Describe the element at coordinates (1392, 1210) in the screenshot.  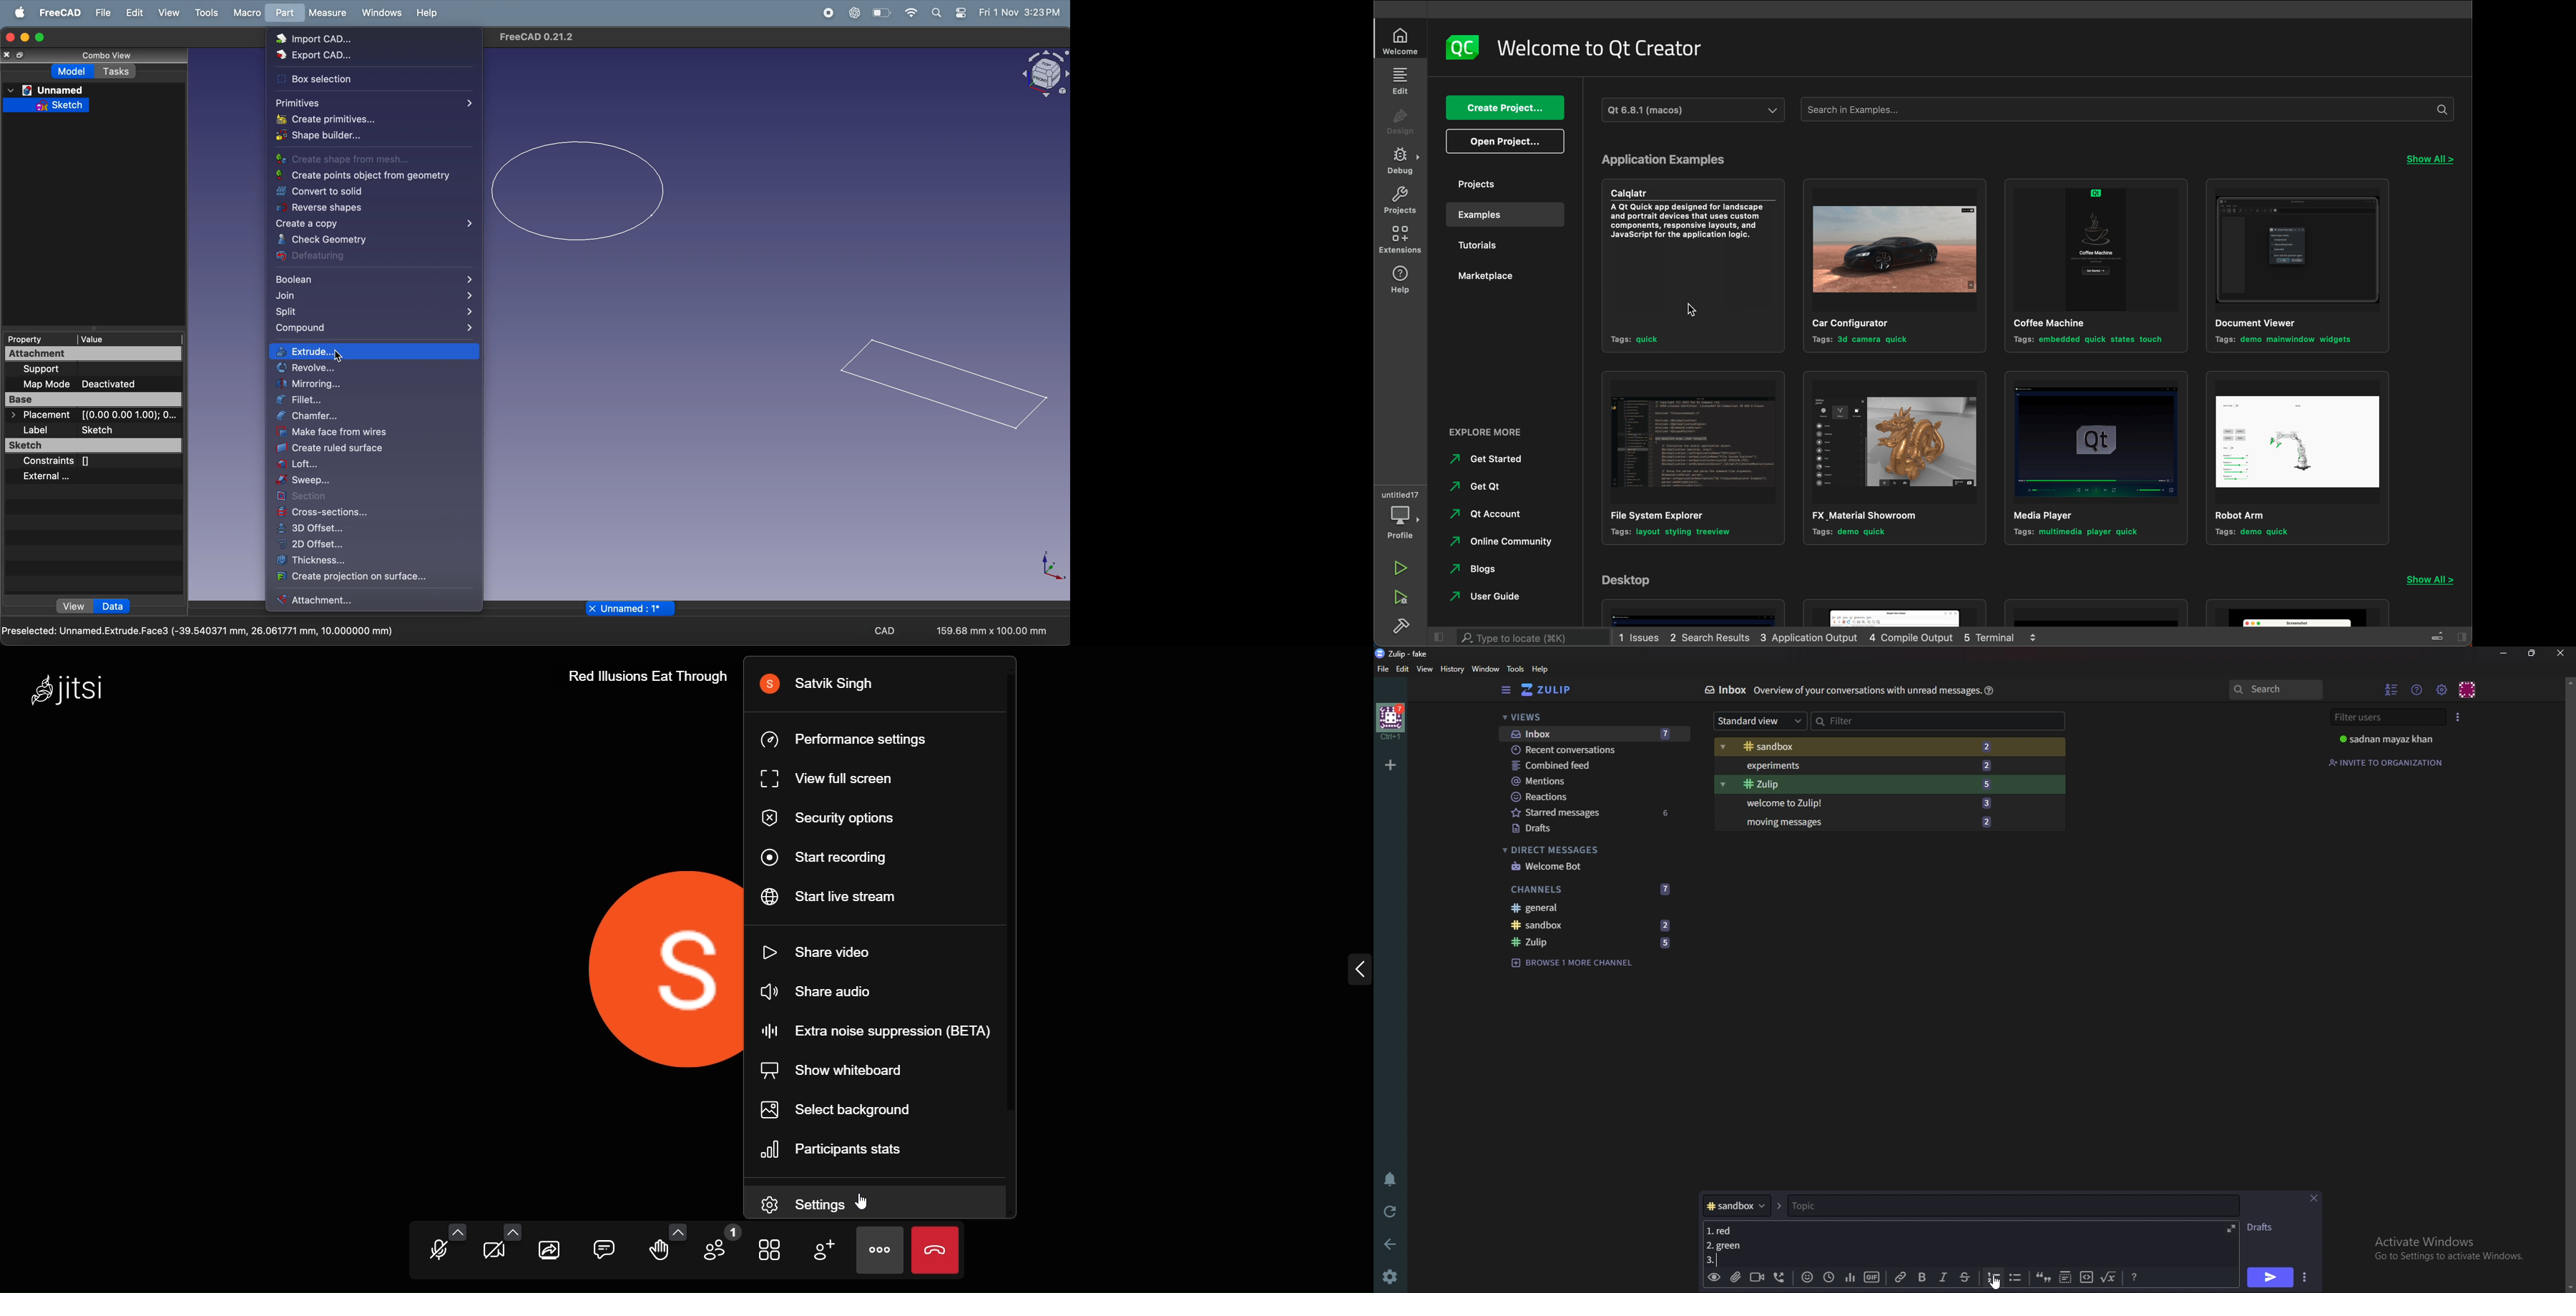
I see `Reload` at that location.